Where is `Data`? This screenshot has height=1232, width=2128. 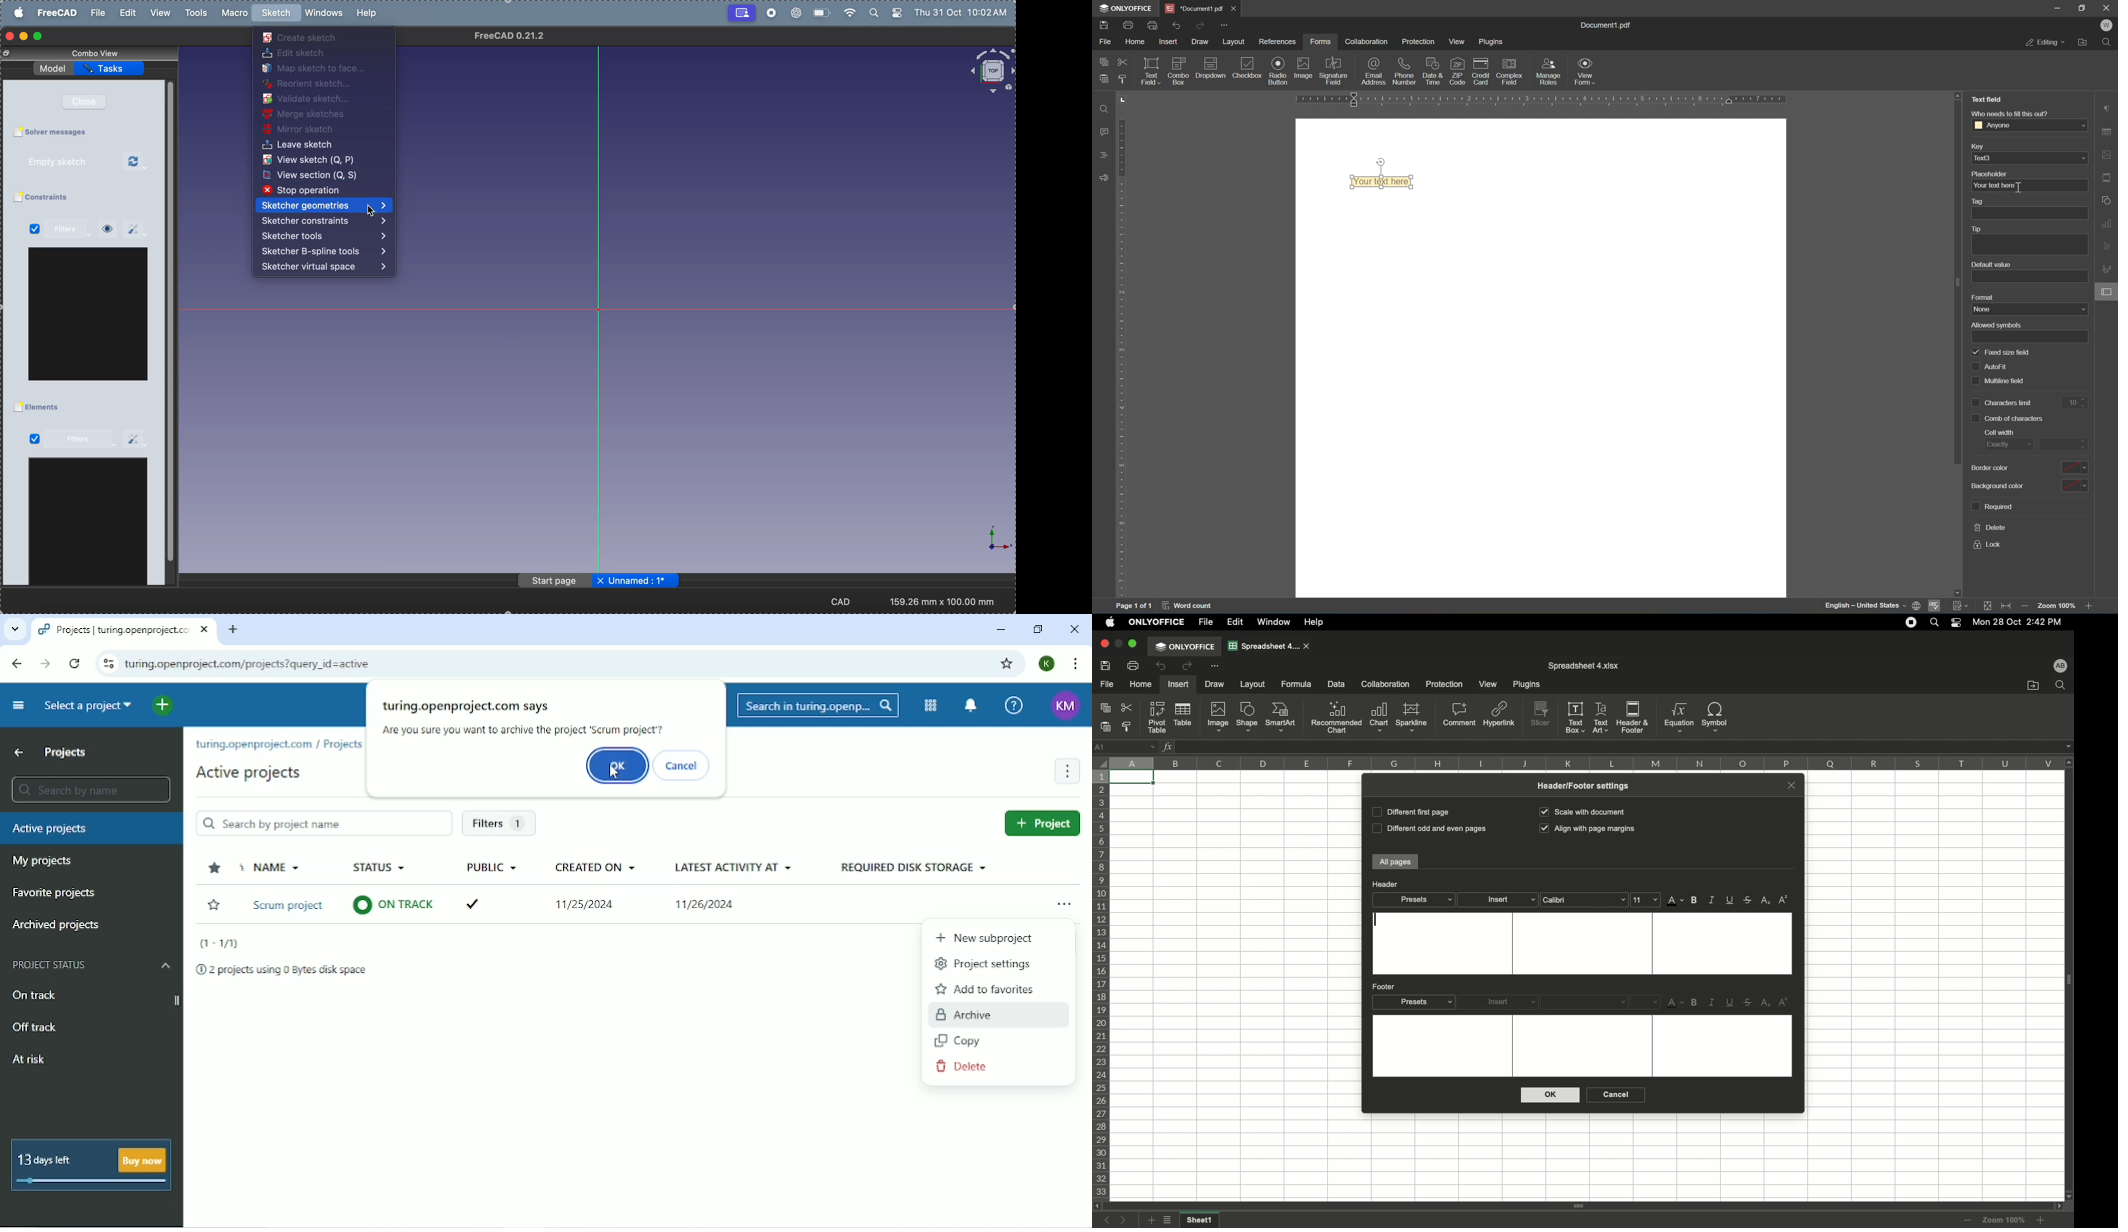
Data is located at coordinates (1336, 684).